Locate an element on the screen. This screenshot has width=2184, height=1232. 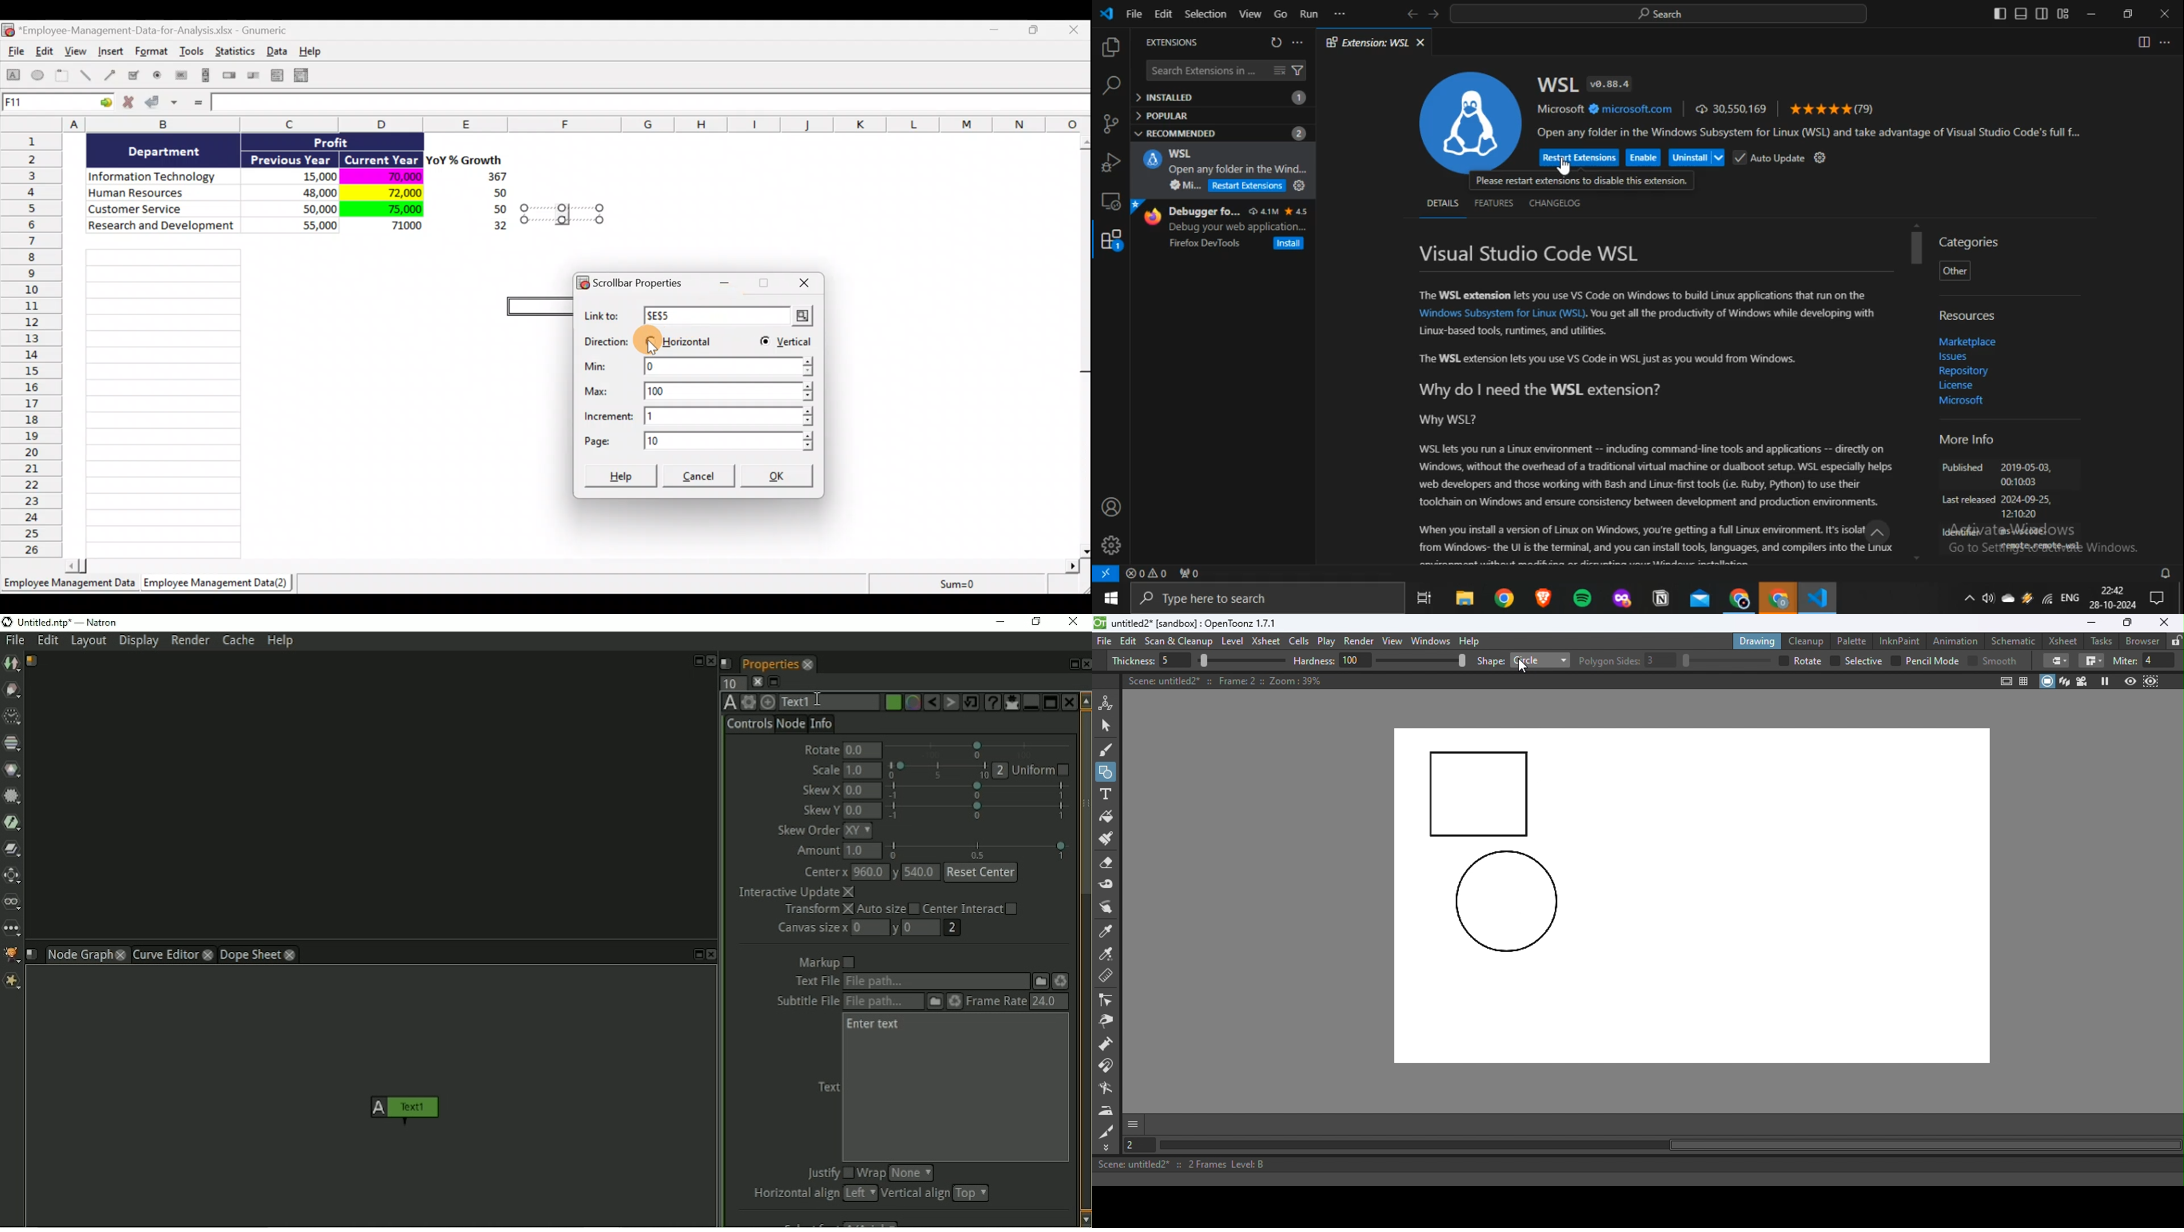
miter is located at coordinates (2124, 660).